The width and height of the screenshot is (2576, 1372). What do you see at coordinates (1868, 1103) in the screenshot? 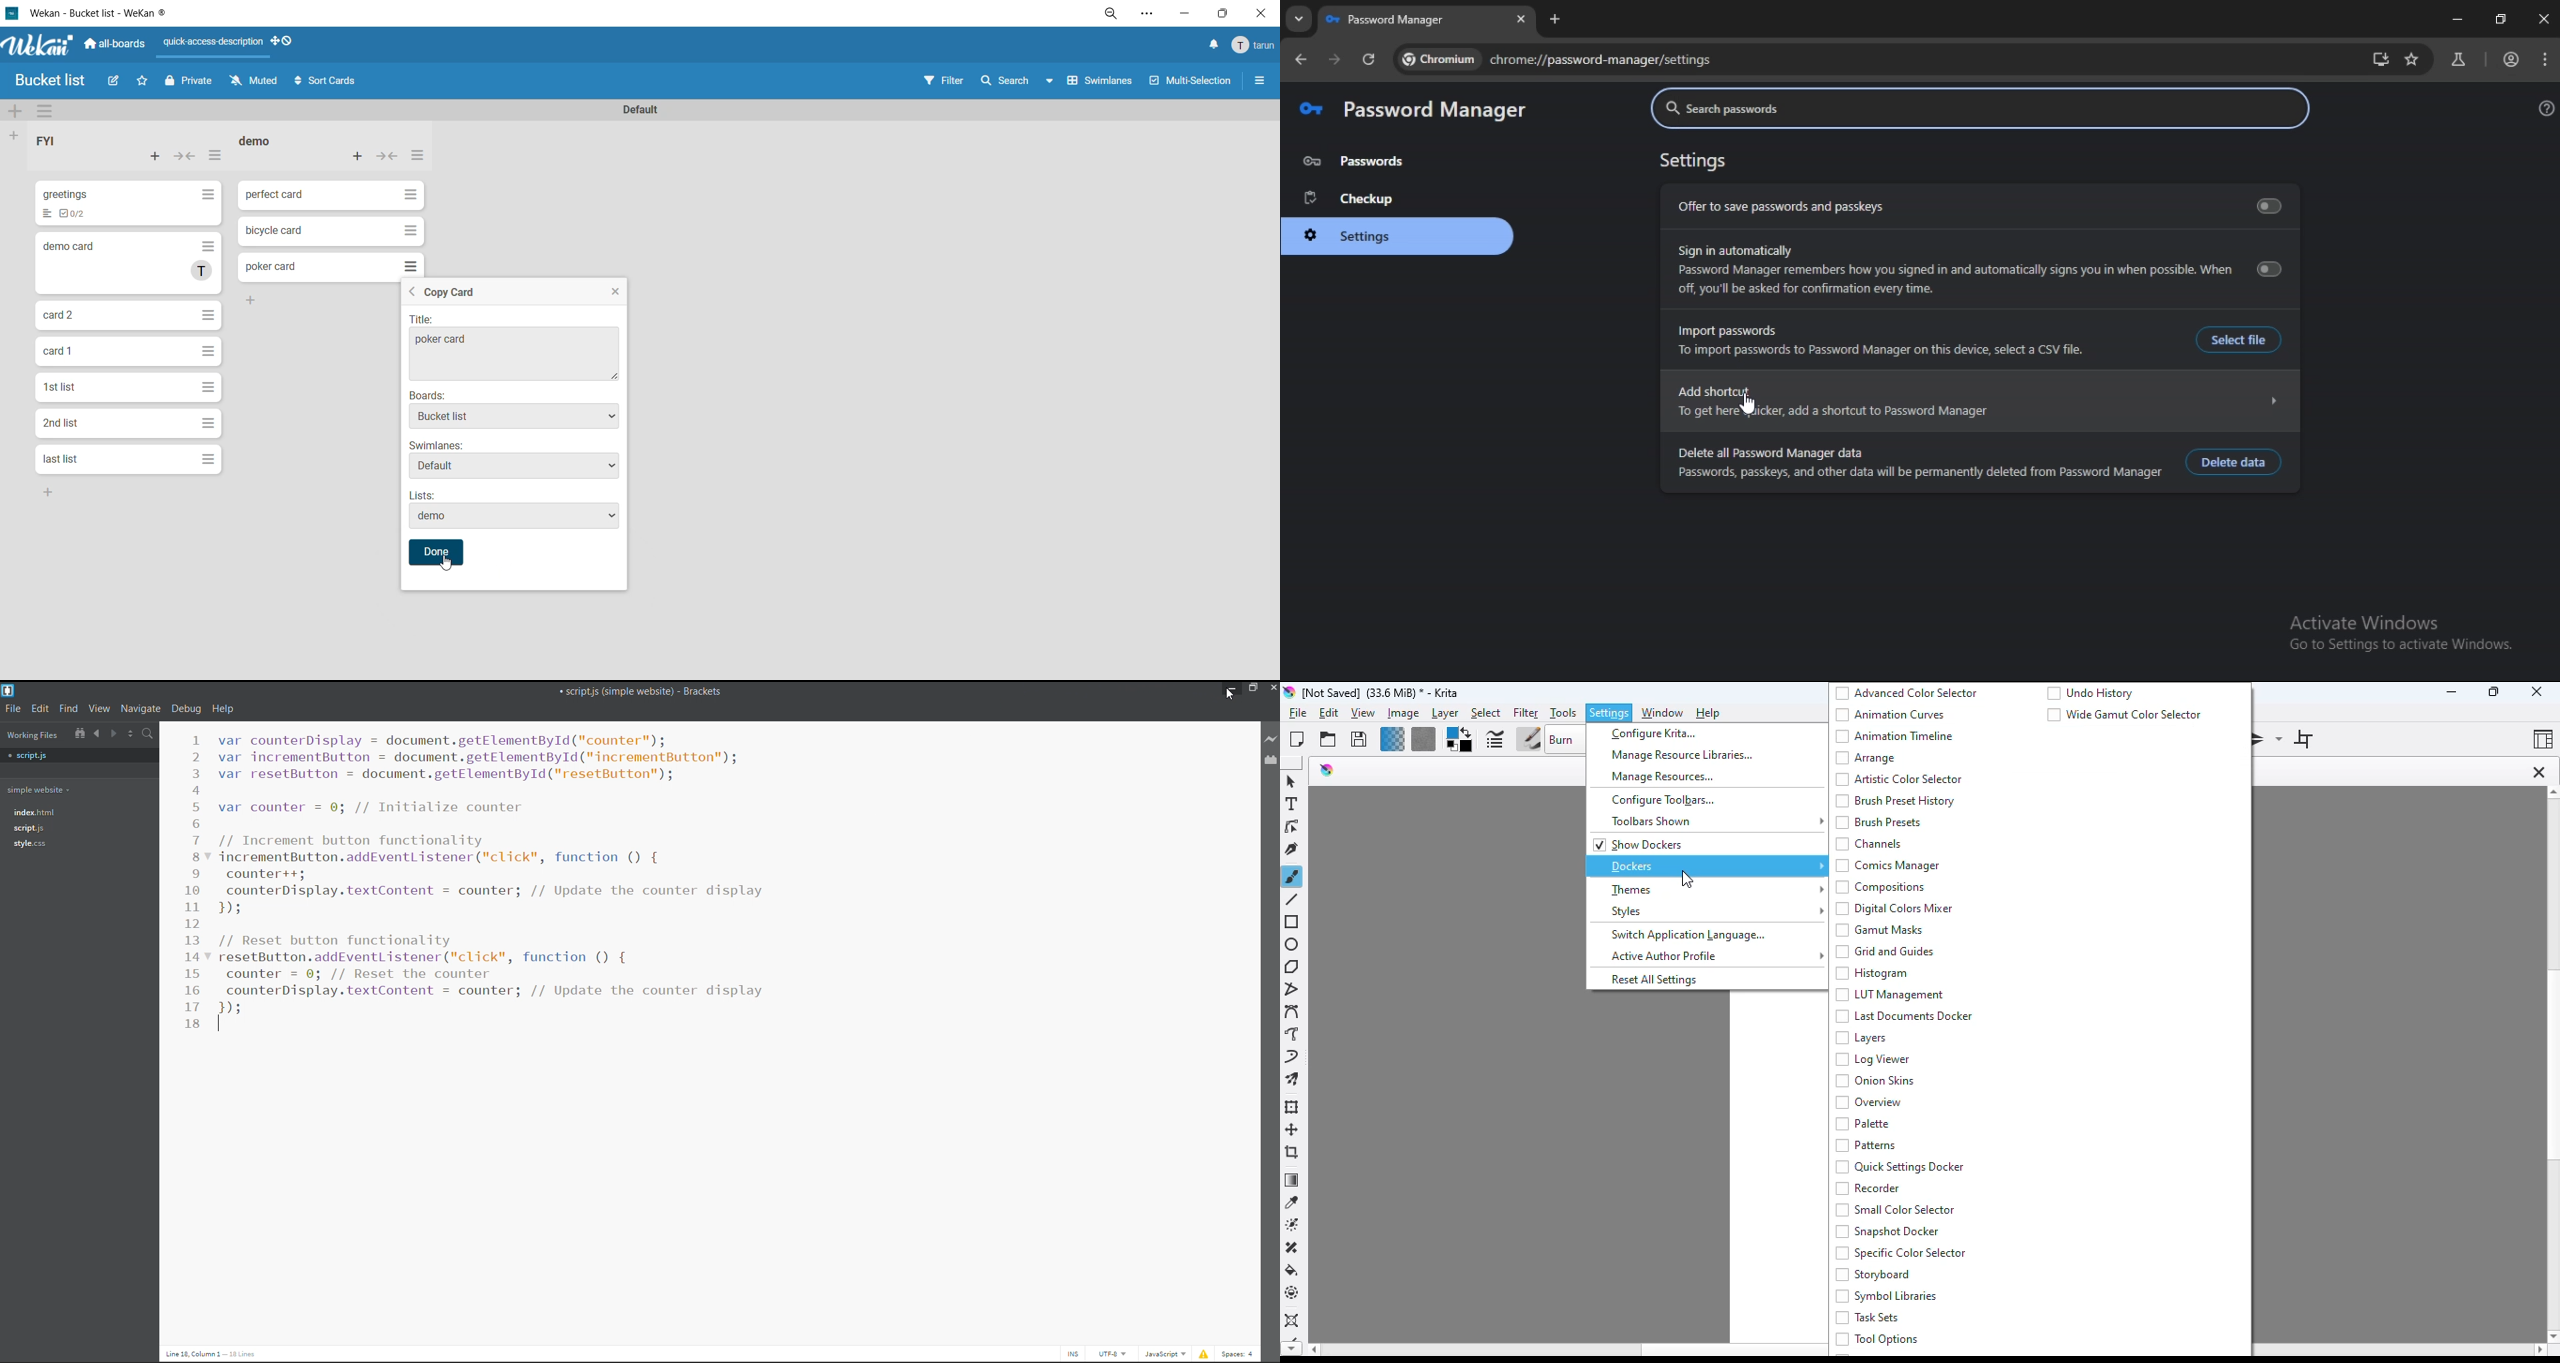
I see `overview` at bounding box center [1868, 1103].